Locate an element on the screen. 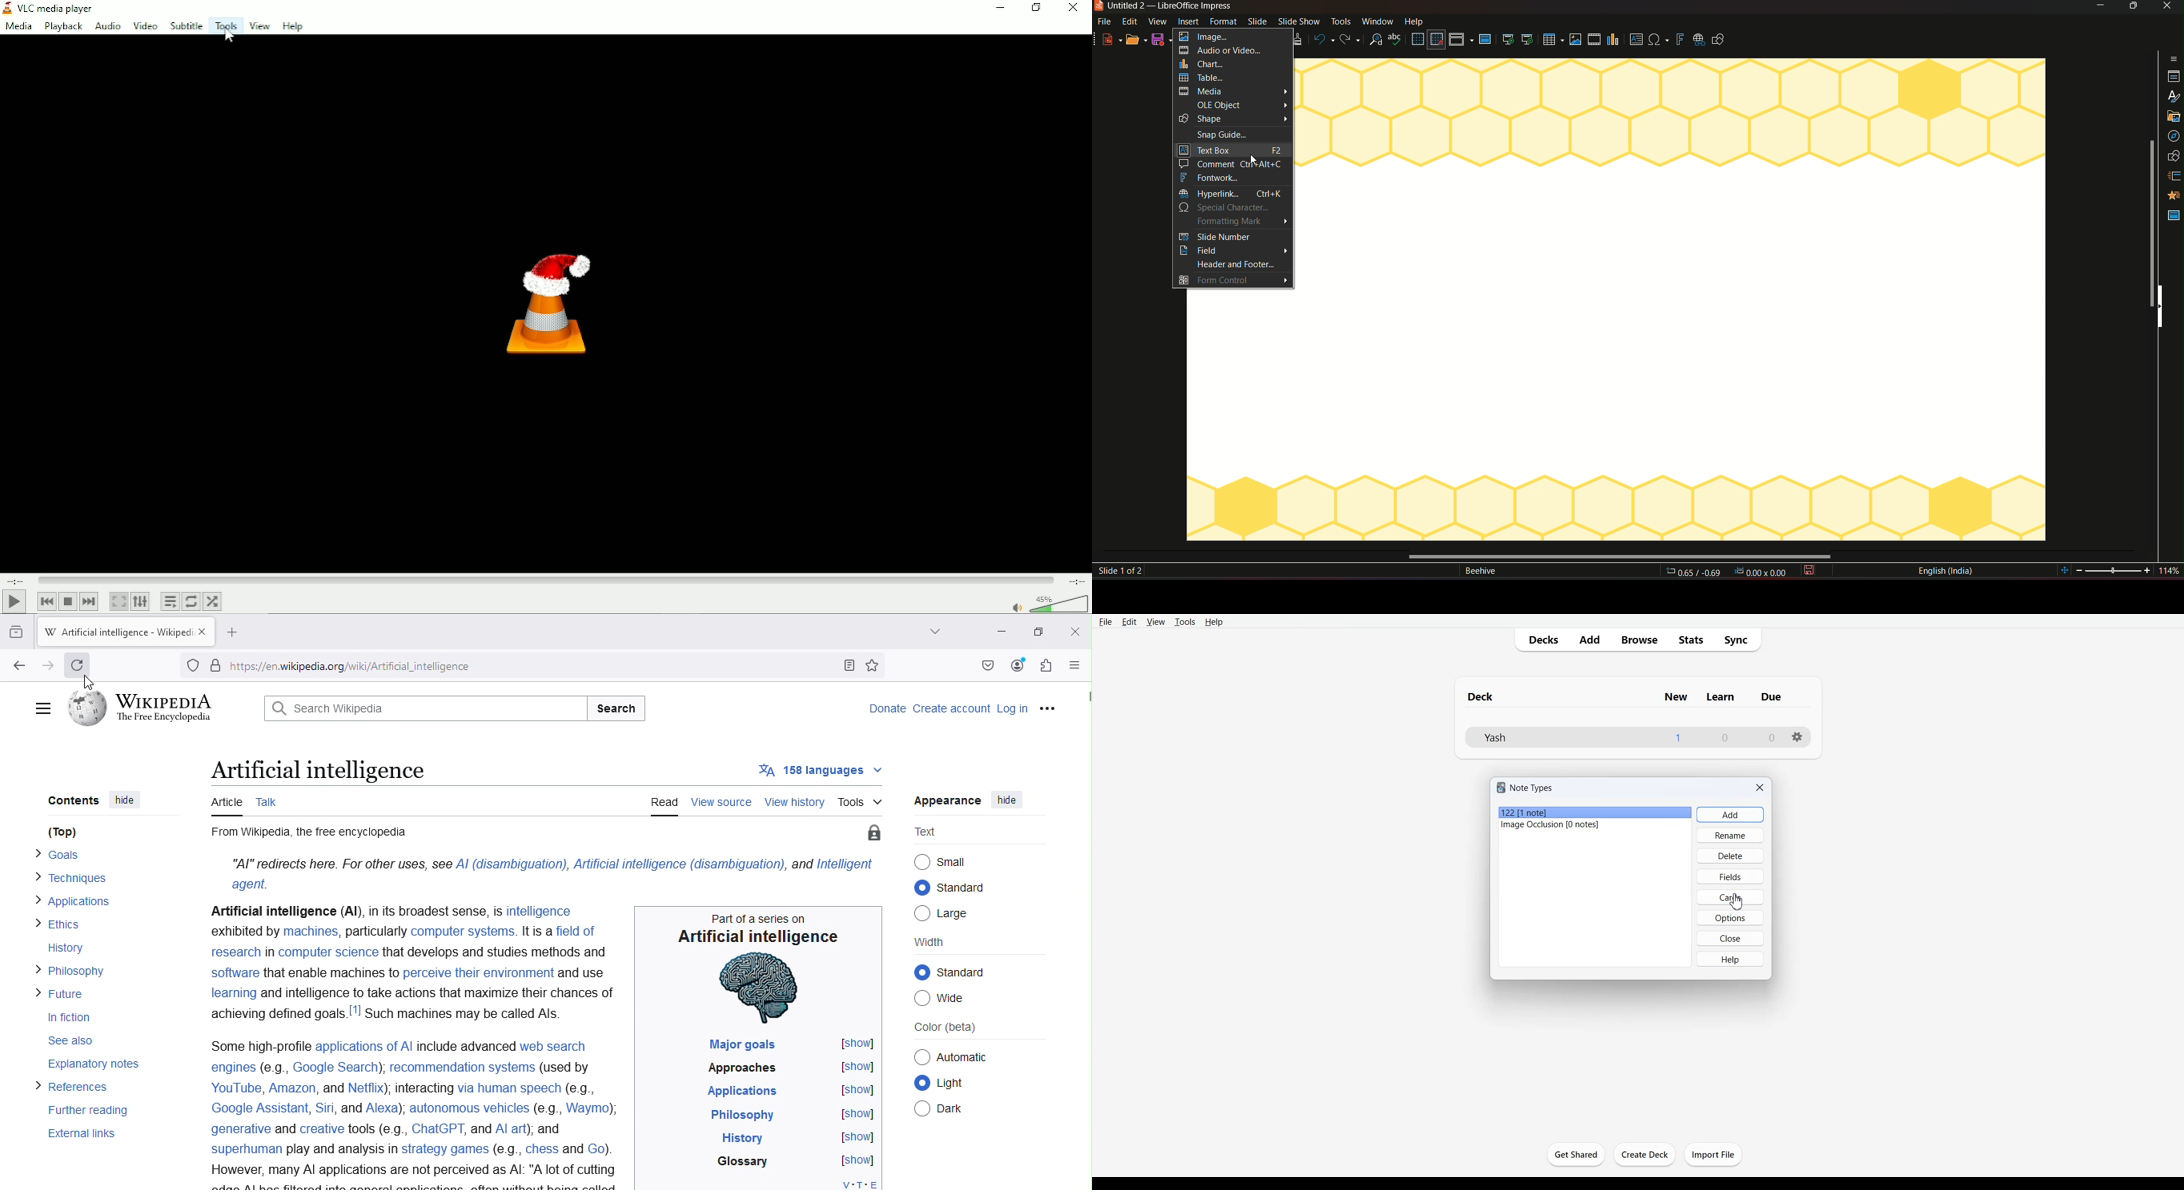 This screenshot has height=1204, width=2184. Netflix) is located at coordinates (368, 1088).